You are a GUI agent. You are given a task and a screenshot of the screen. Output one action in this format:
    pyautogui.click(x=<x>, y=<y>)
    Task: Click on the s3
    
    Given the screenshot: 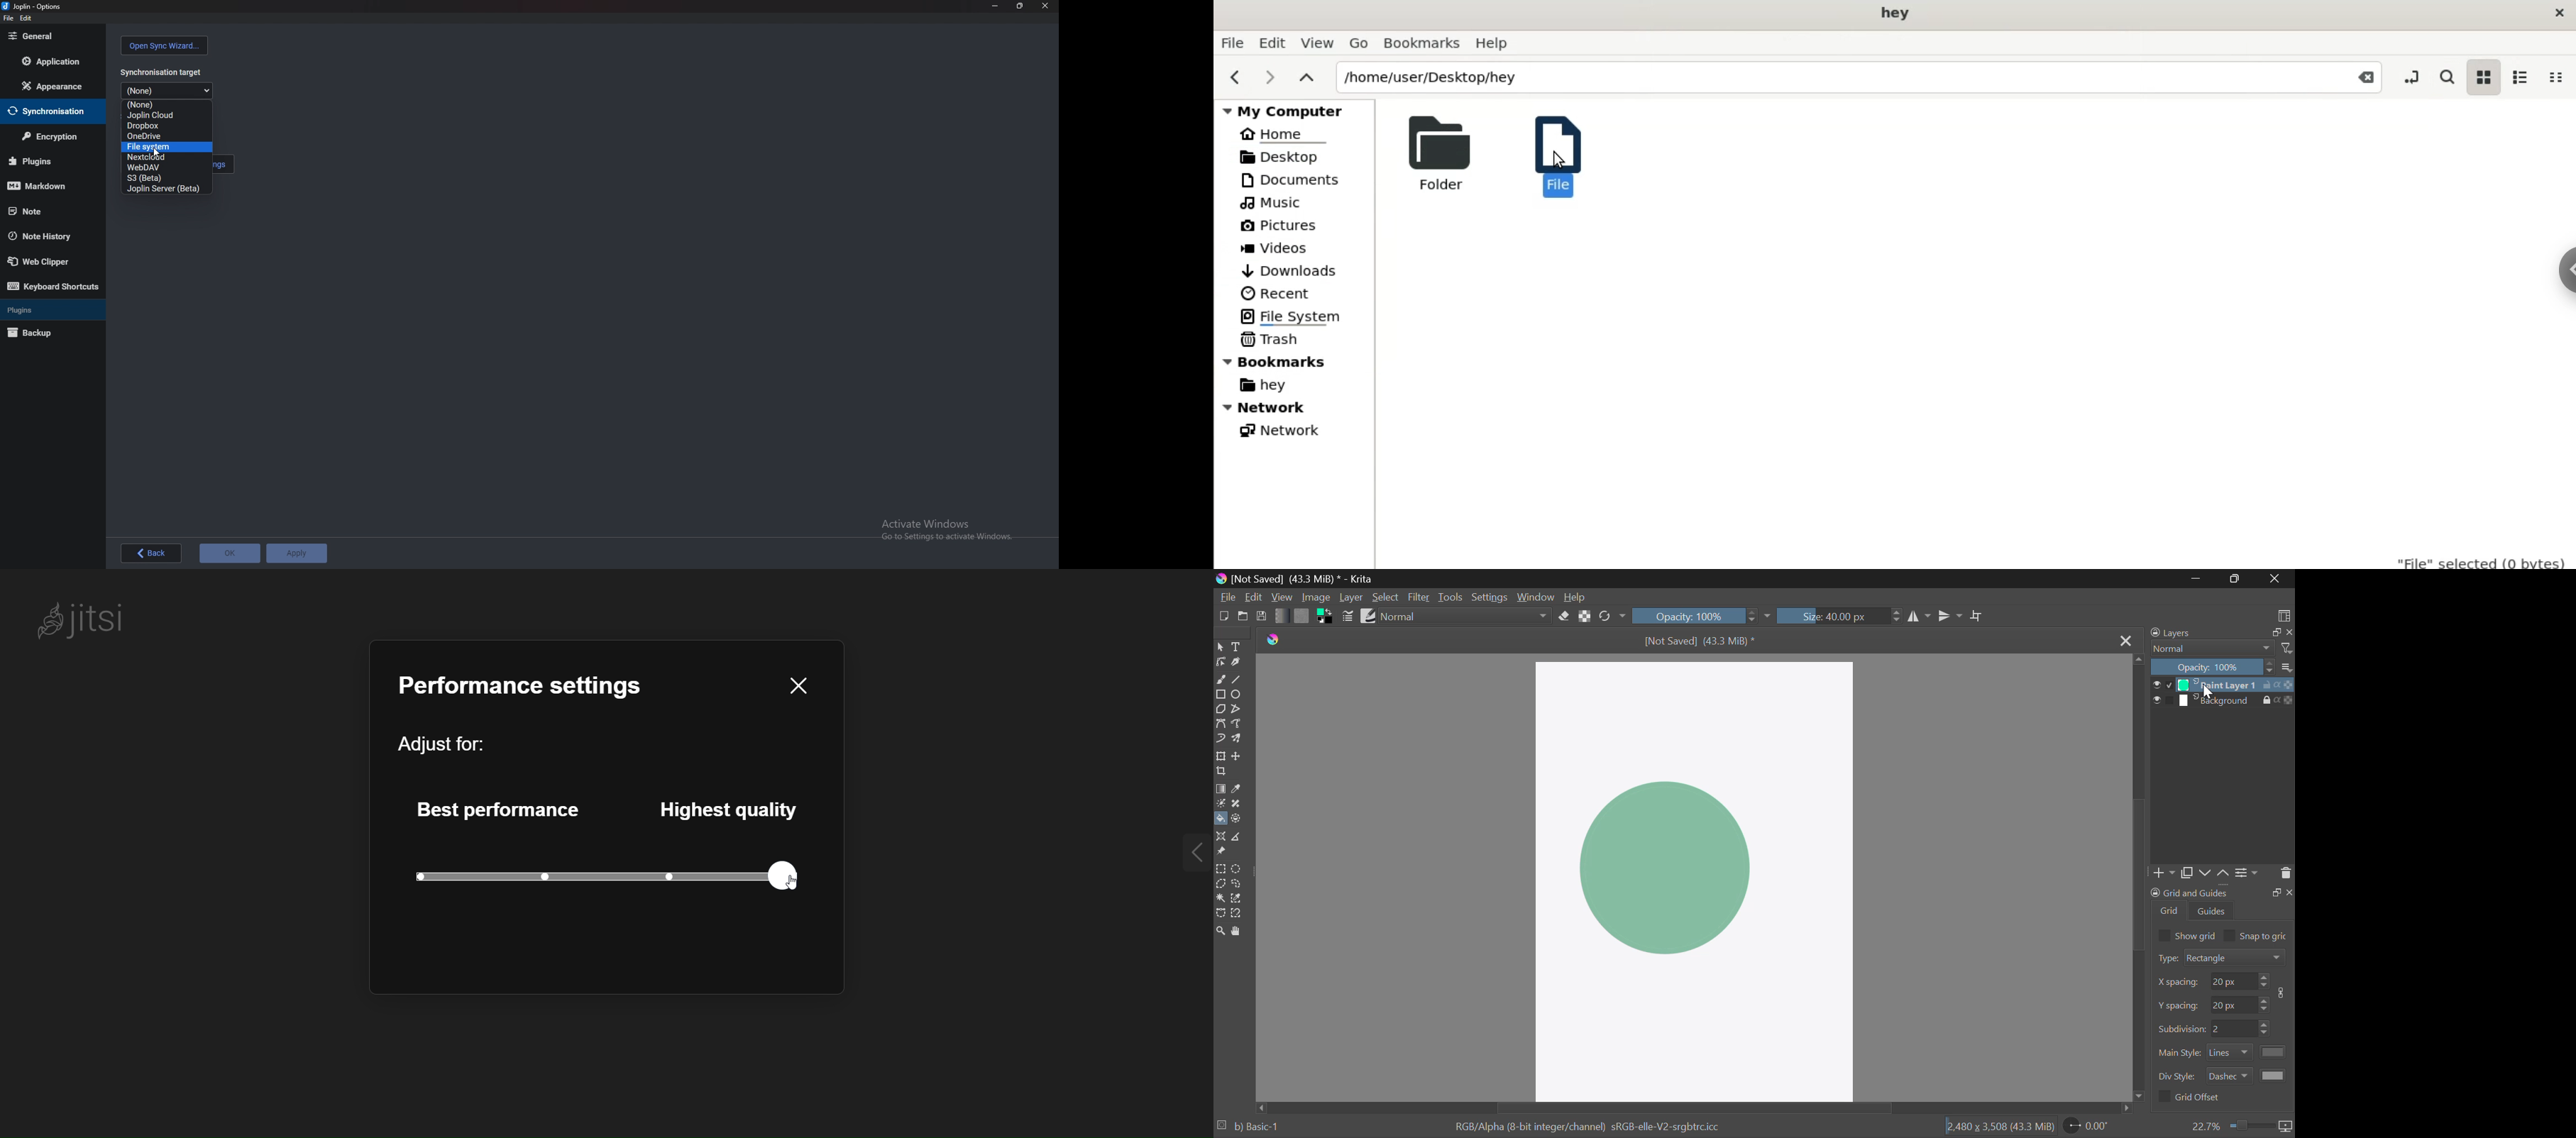 What is the action you would take?
    pyautogui.click(x=167, y=178)
    